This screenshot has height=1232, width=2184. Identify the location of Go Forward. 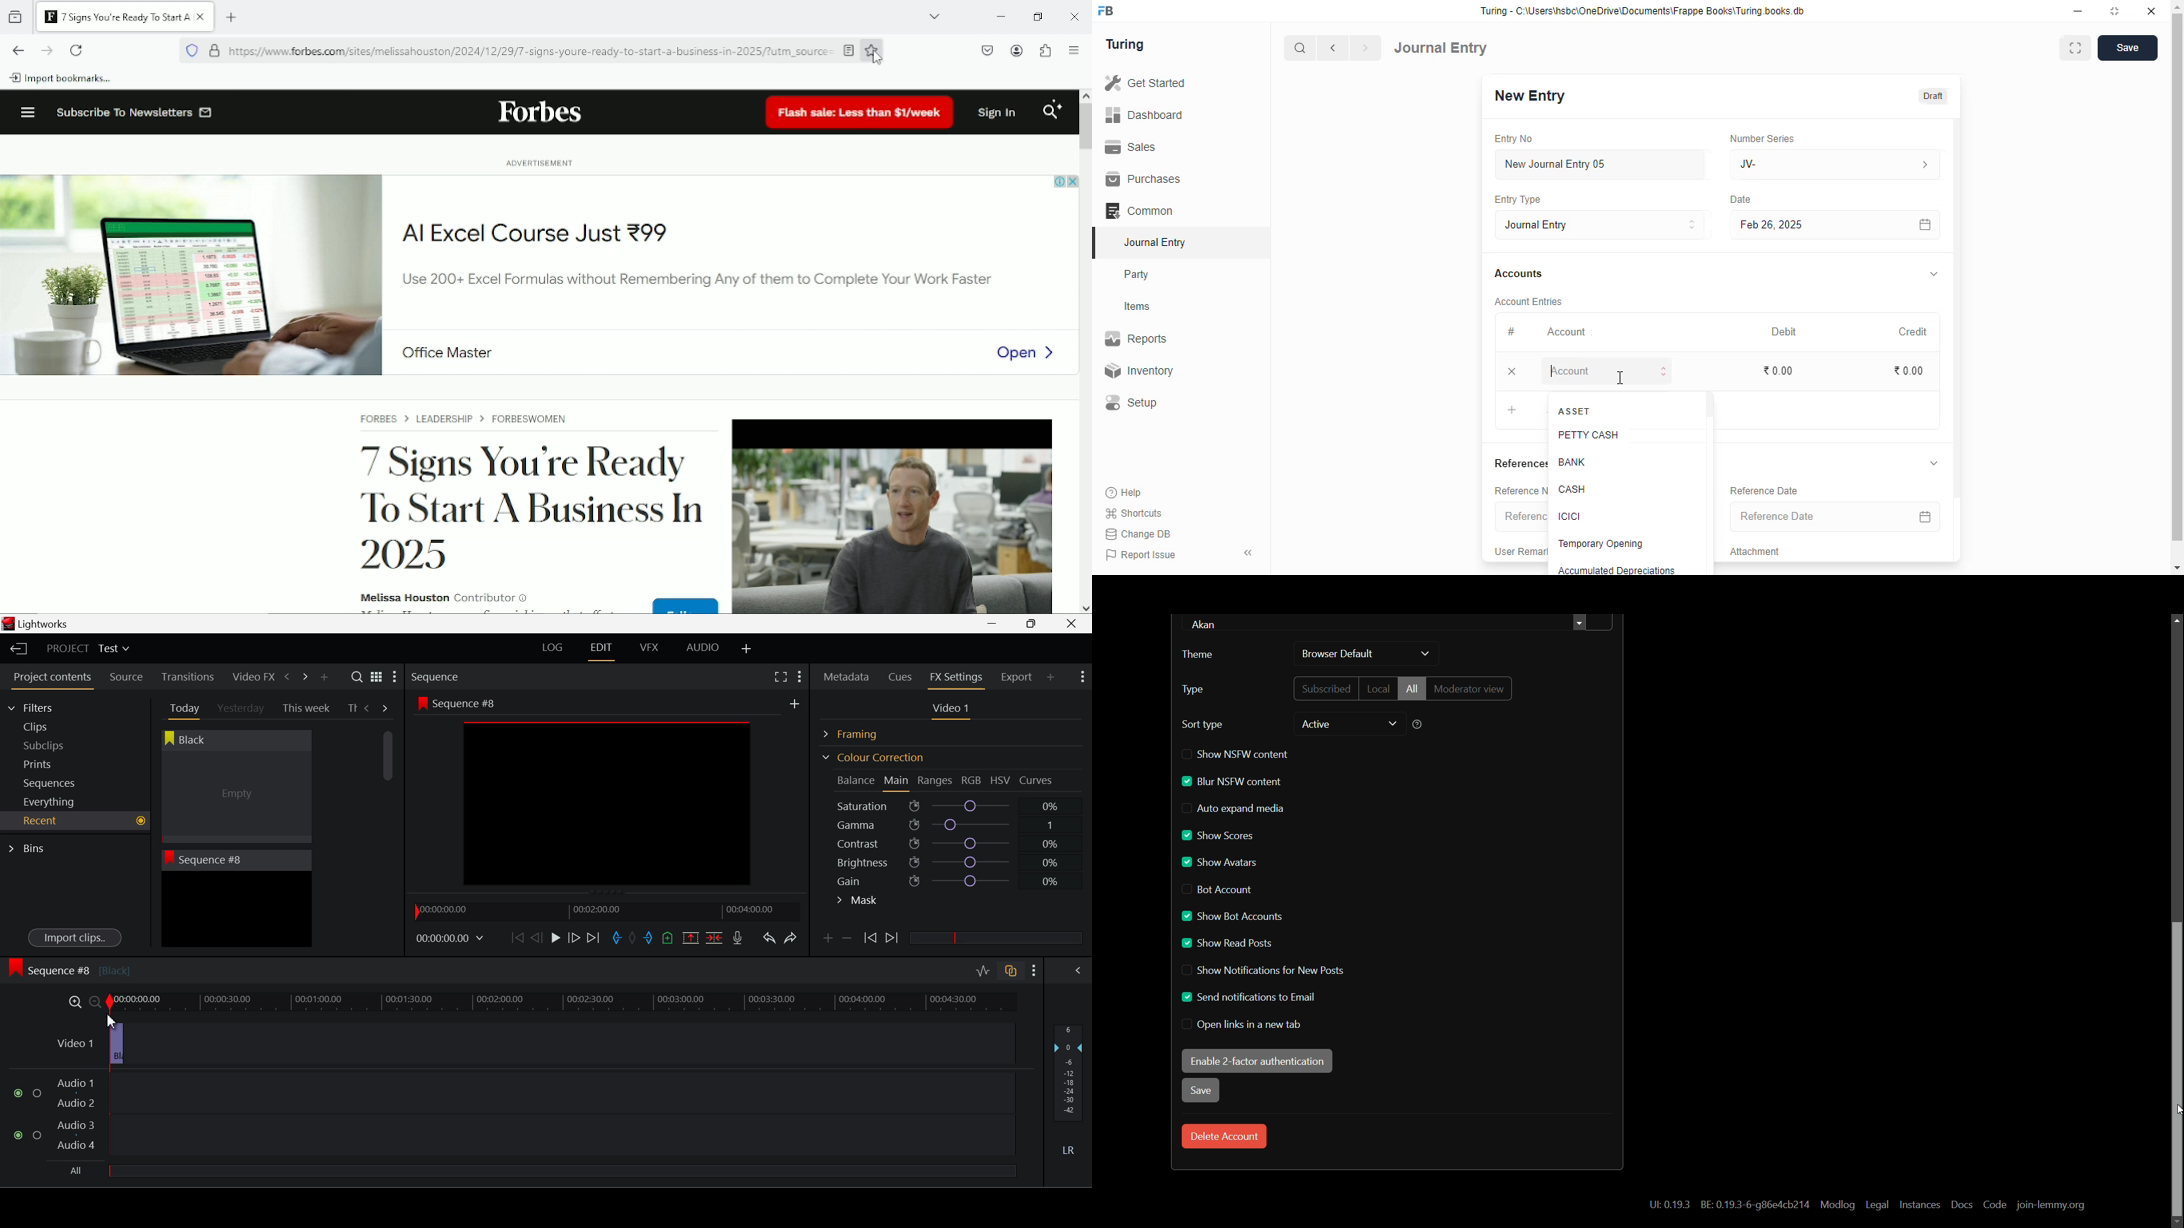
(574, 938).